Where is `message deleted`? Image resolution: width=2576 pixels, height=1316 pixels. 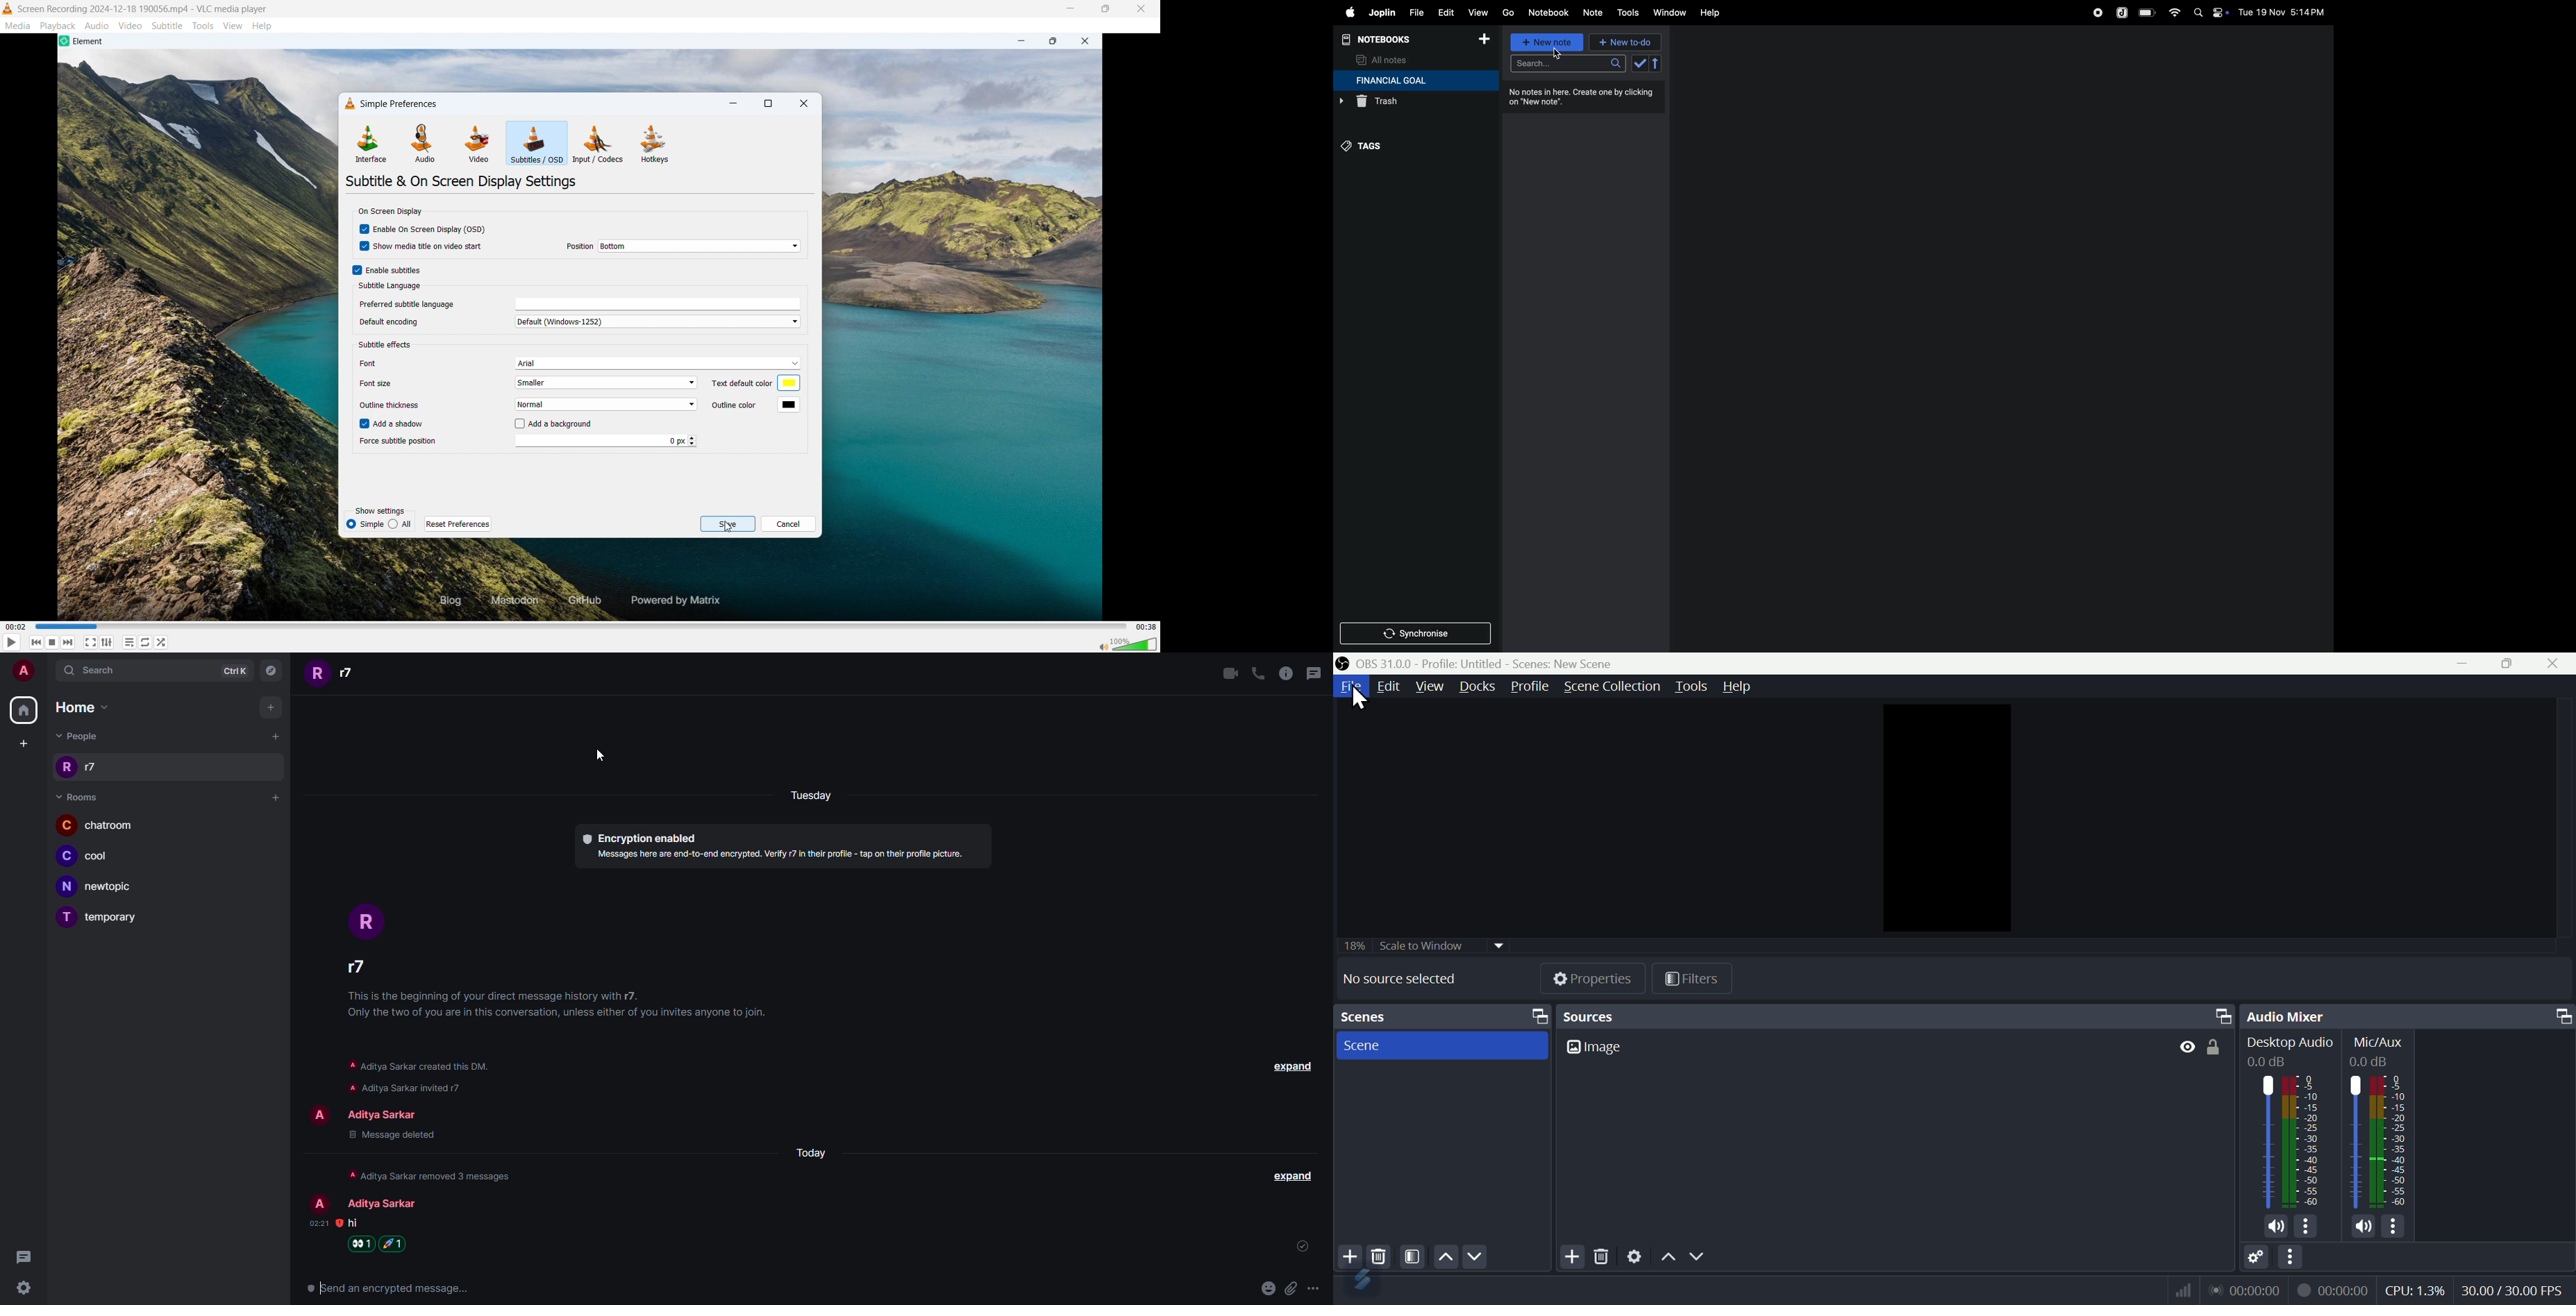 message deleted is located at coordinates (392, 1134).